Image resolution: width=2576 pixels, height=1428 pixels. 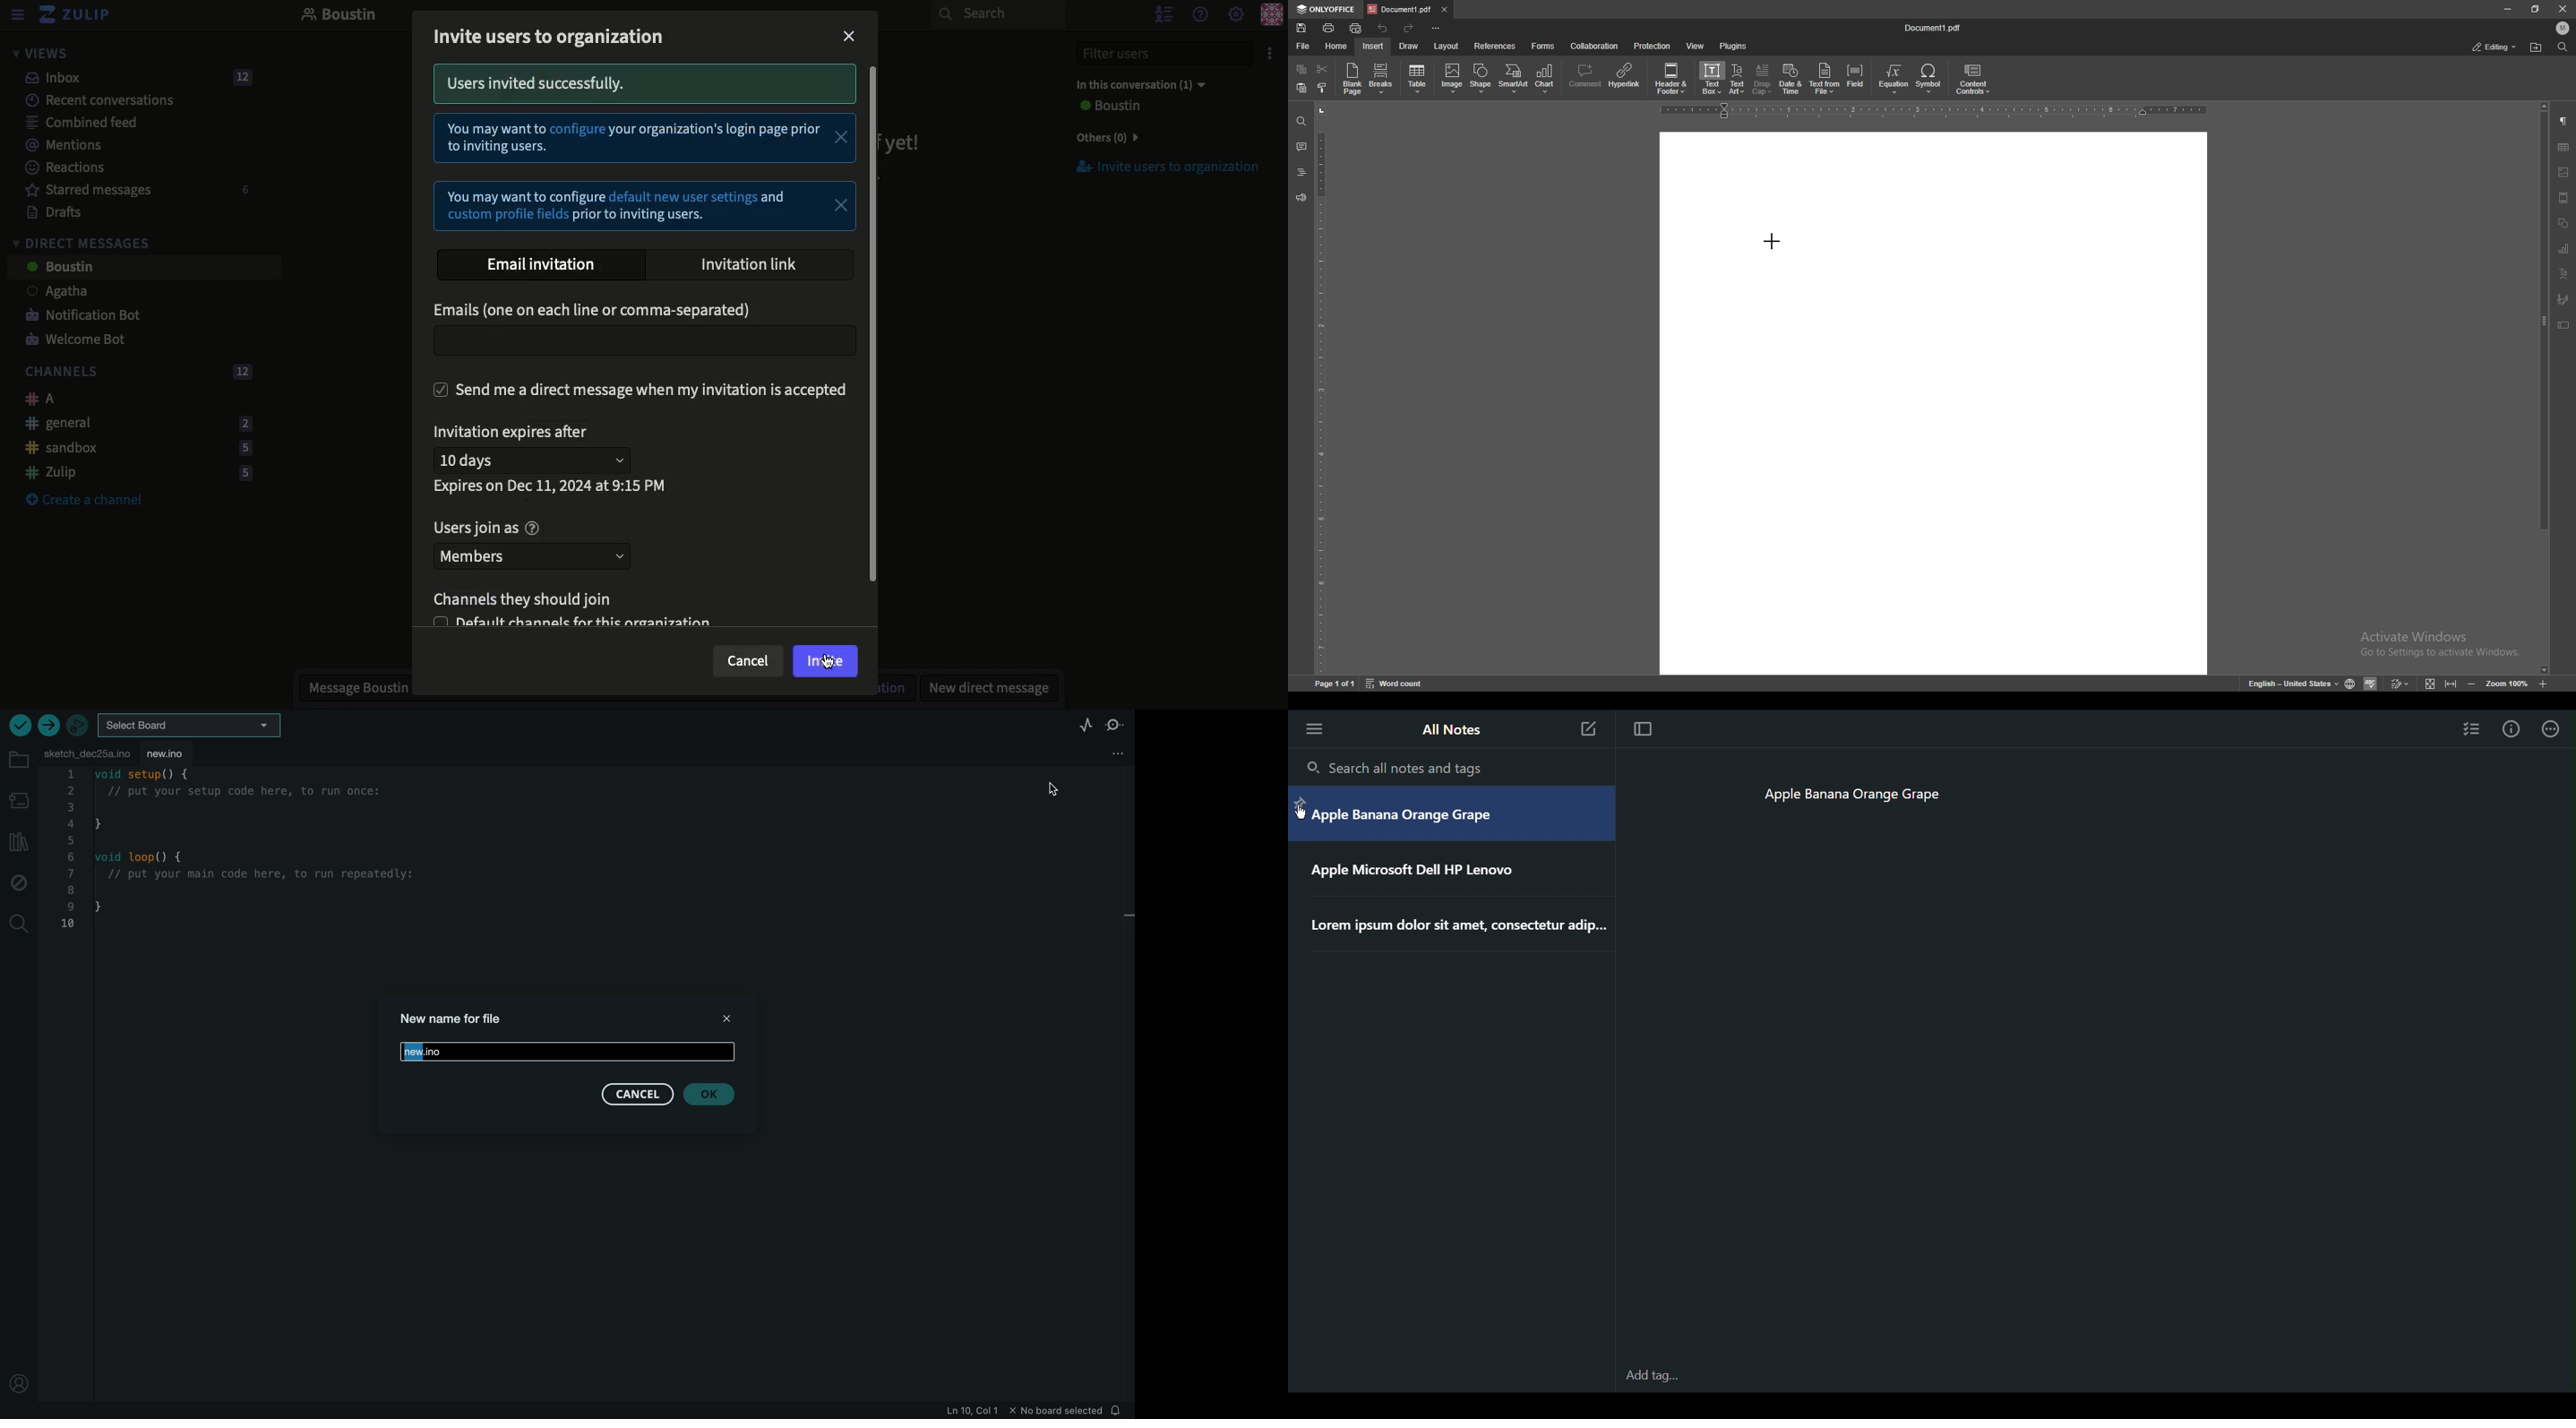 I want to click on word count, so click(x=1396, y=684).